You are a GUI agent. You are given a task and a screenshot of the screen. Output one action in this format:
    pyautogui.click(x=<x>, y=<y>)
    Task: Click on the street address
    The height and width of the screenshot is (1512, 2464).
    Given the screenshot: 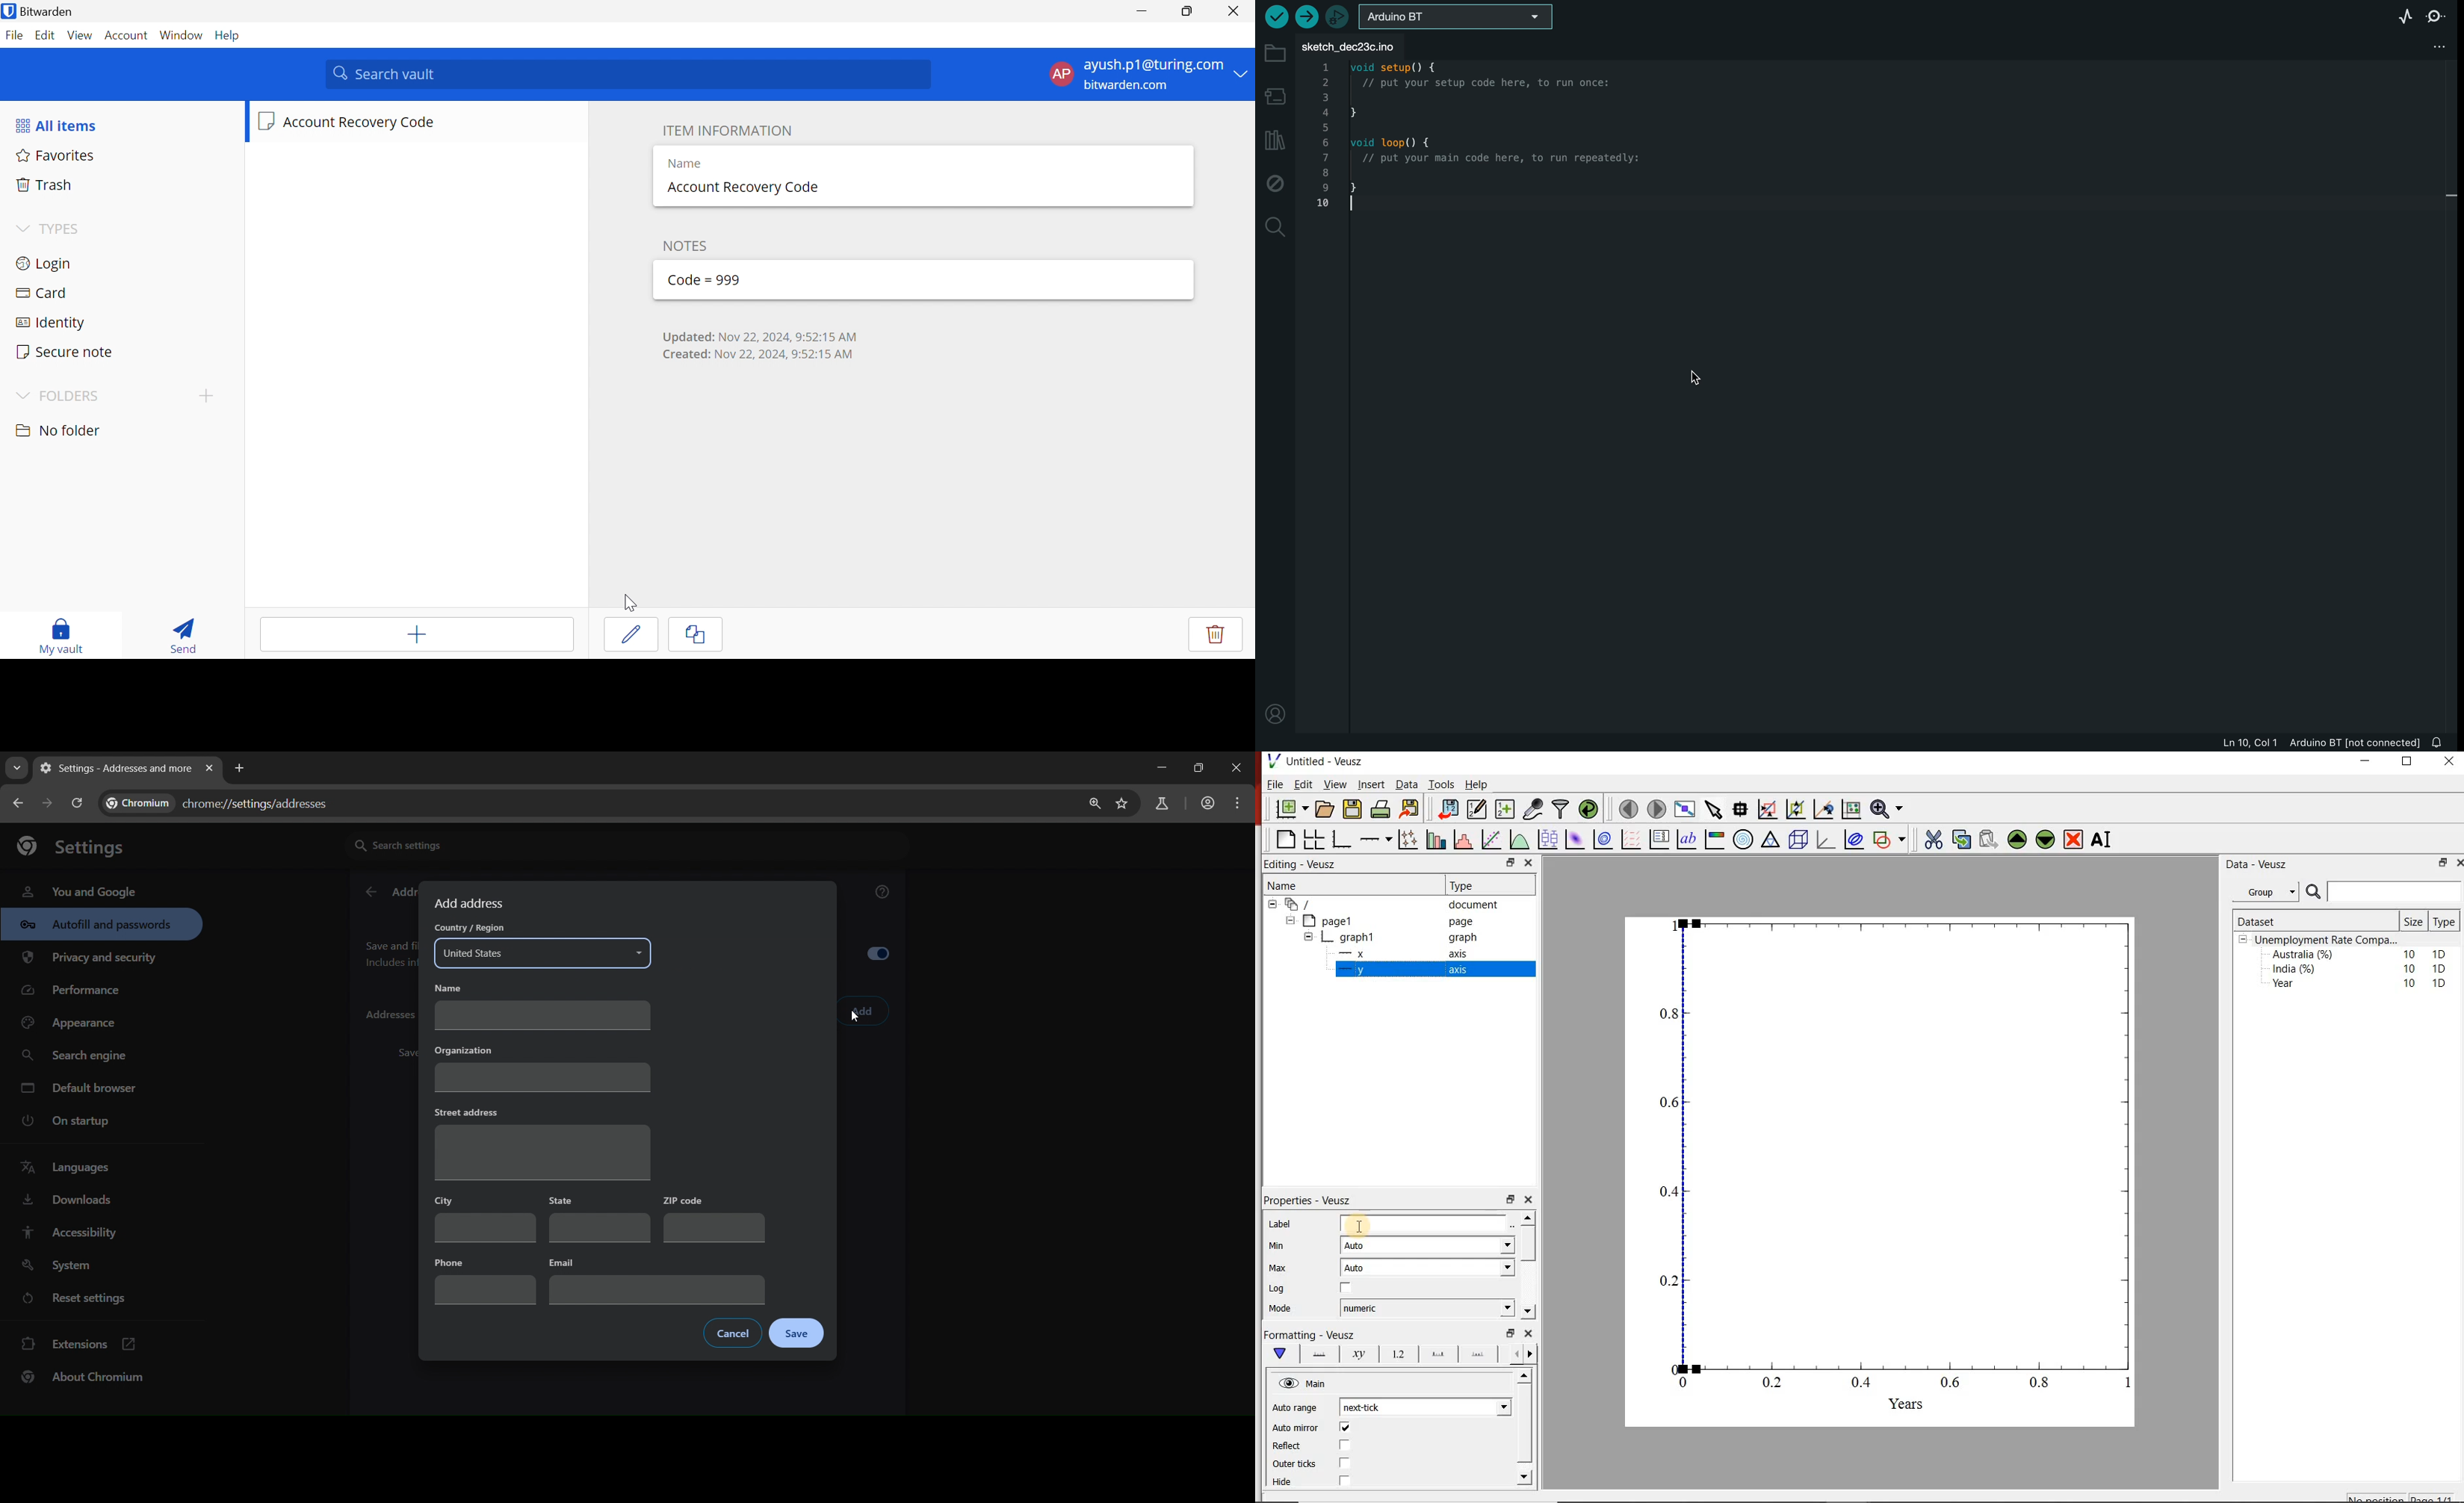 What is the action you would take?
    pyautogui.click(x=541, y=1142)
    